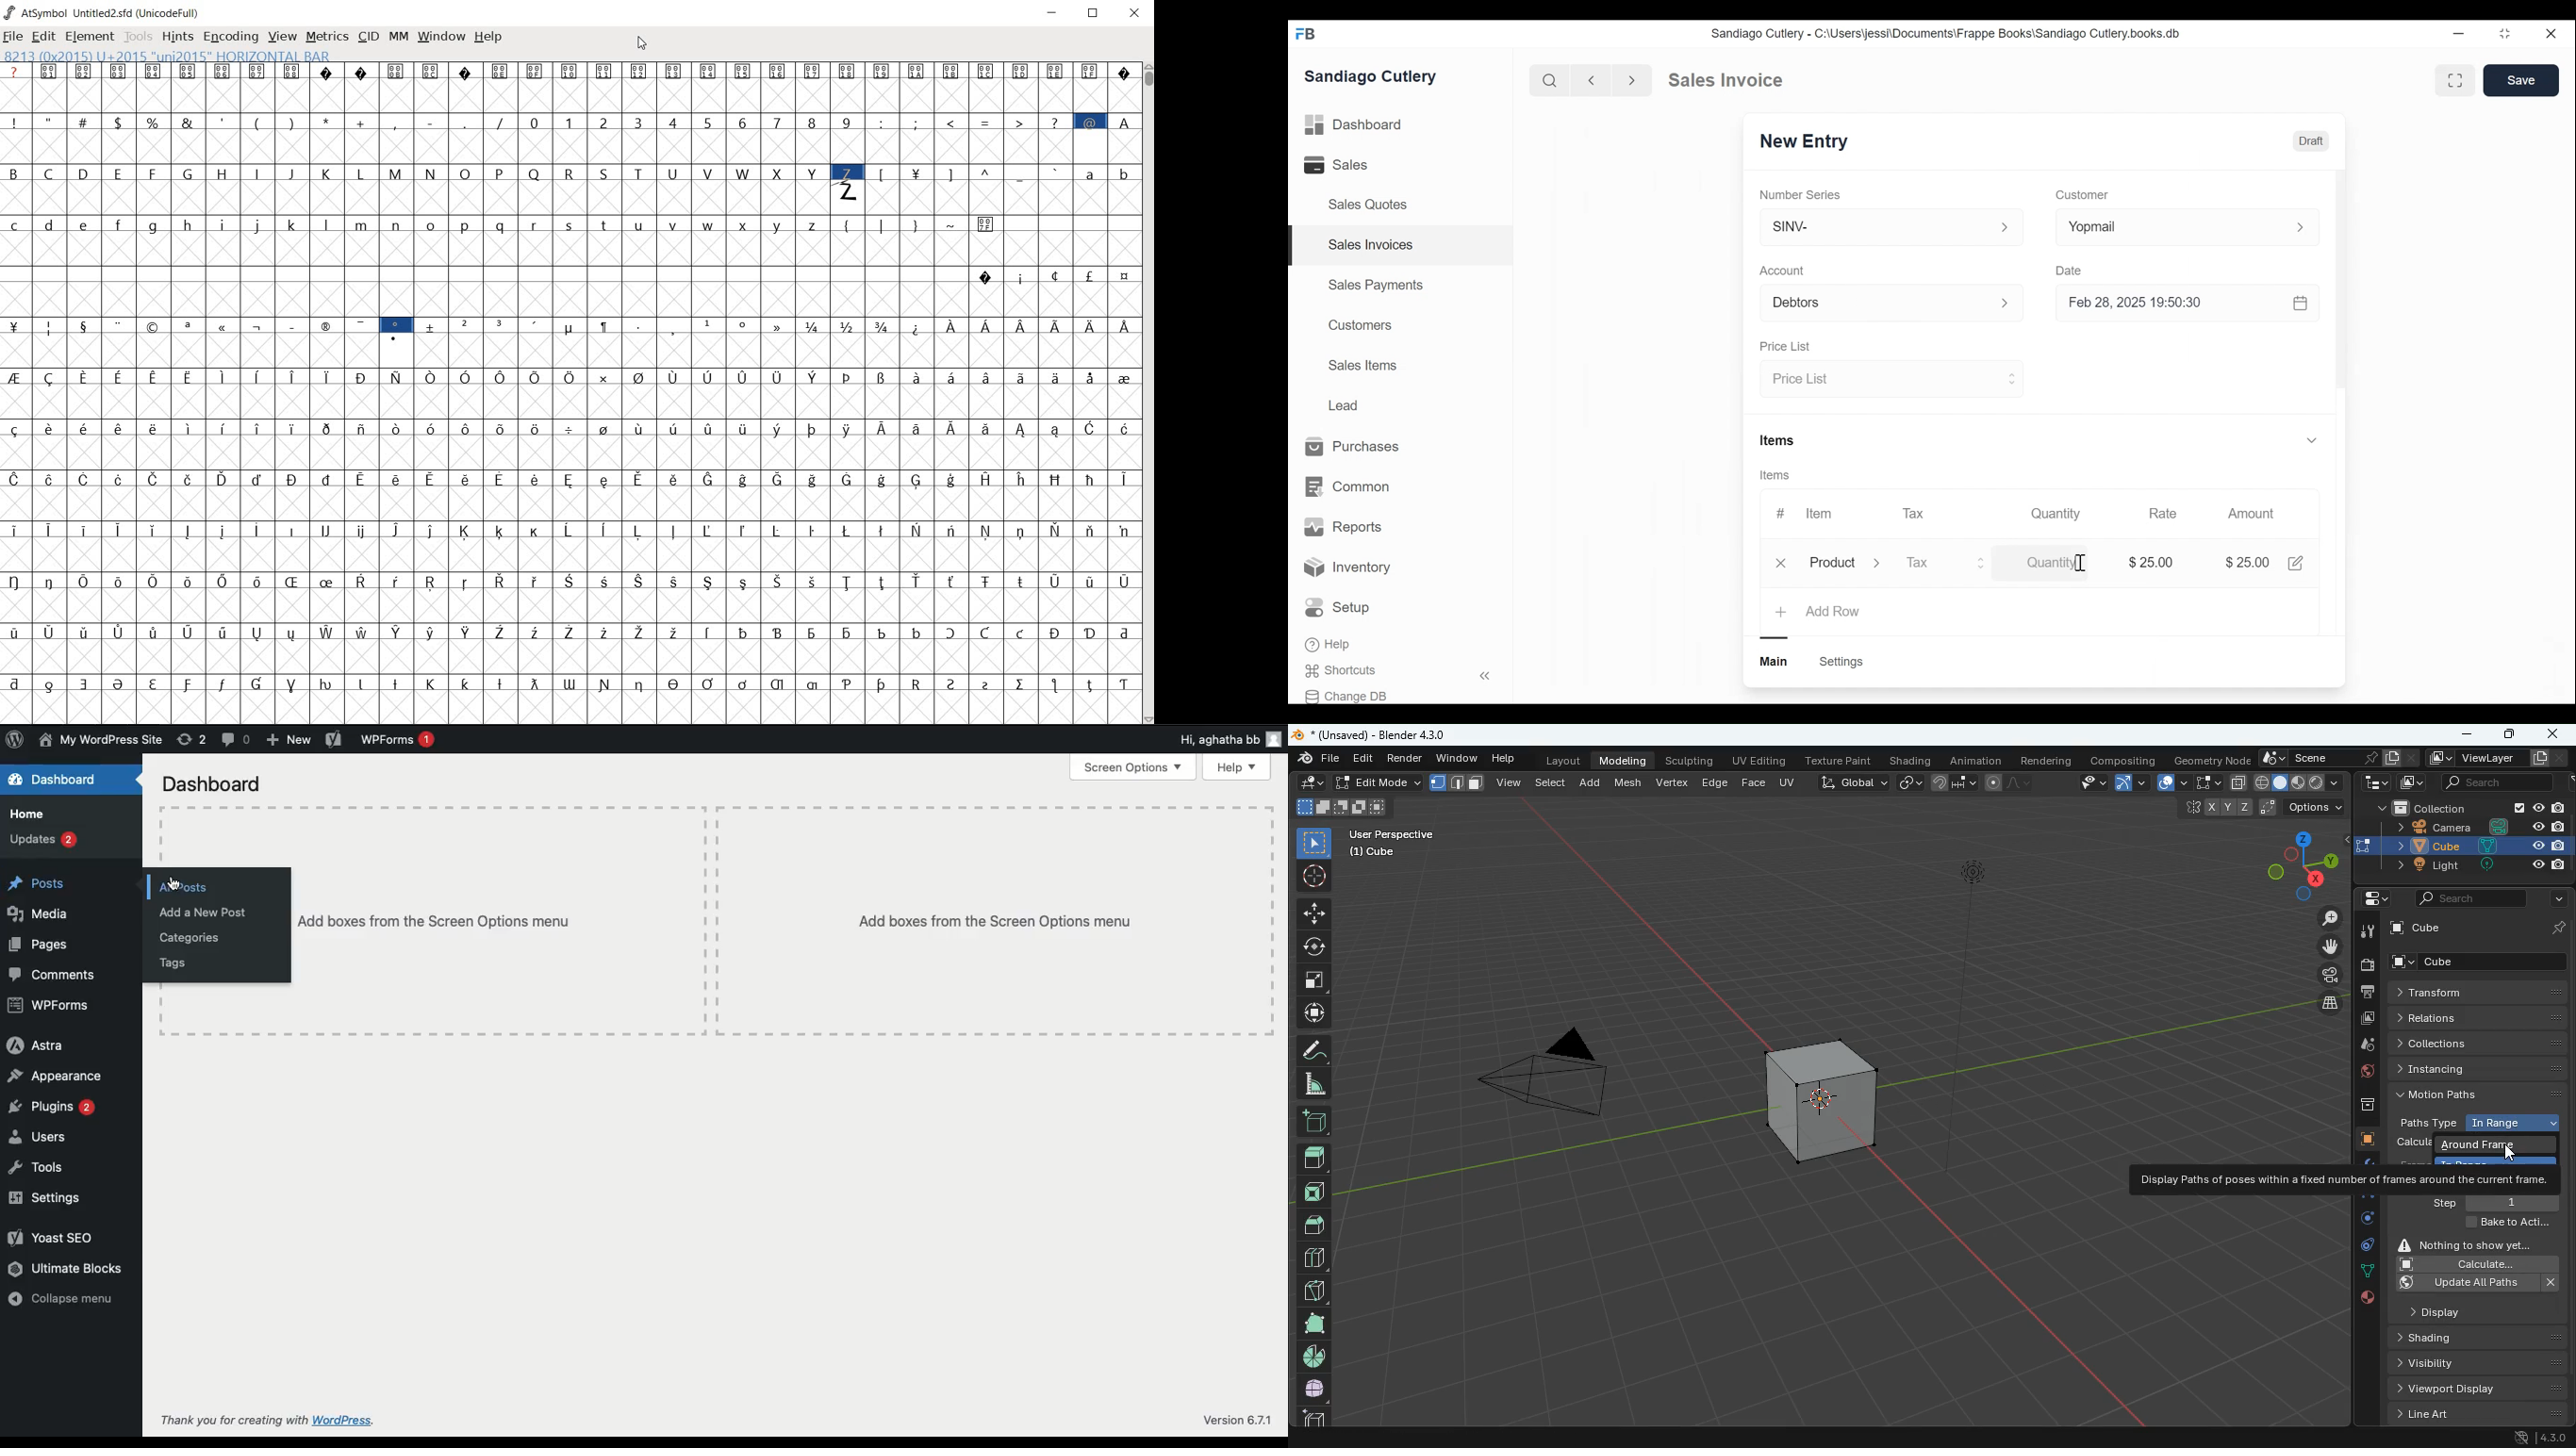  I want to click on + Add Row, so click(1819, 613).